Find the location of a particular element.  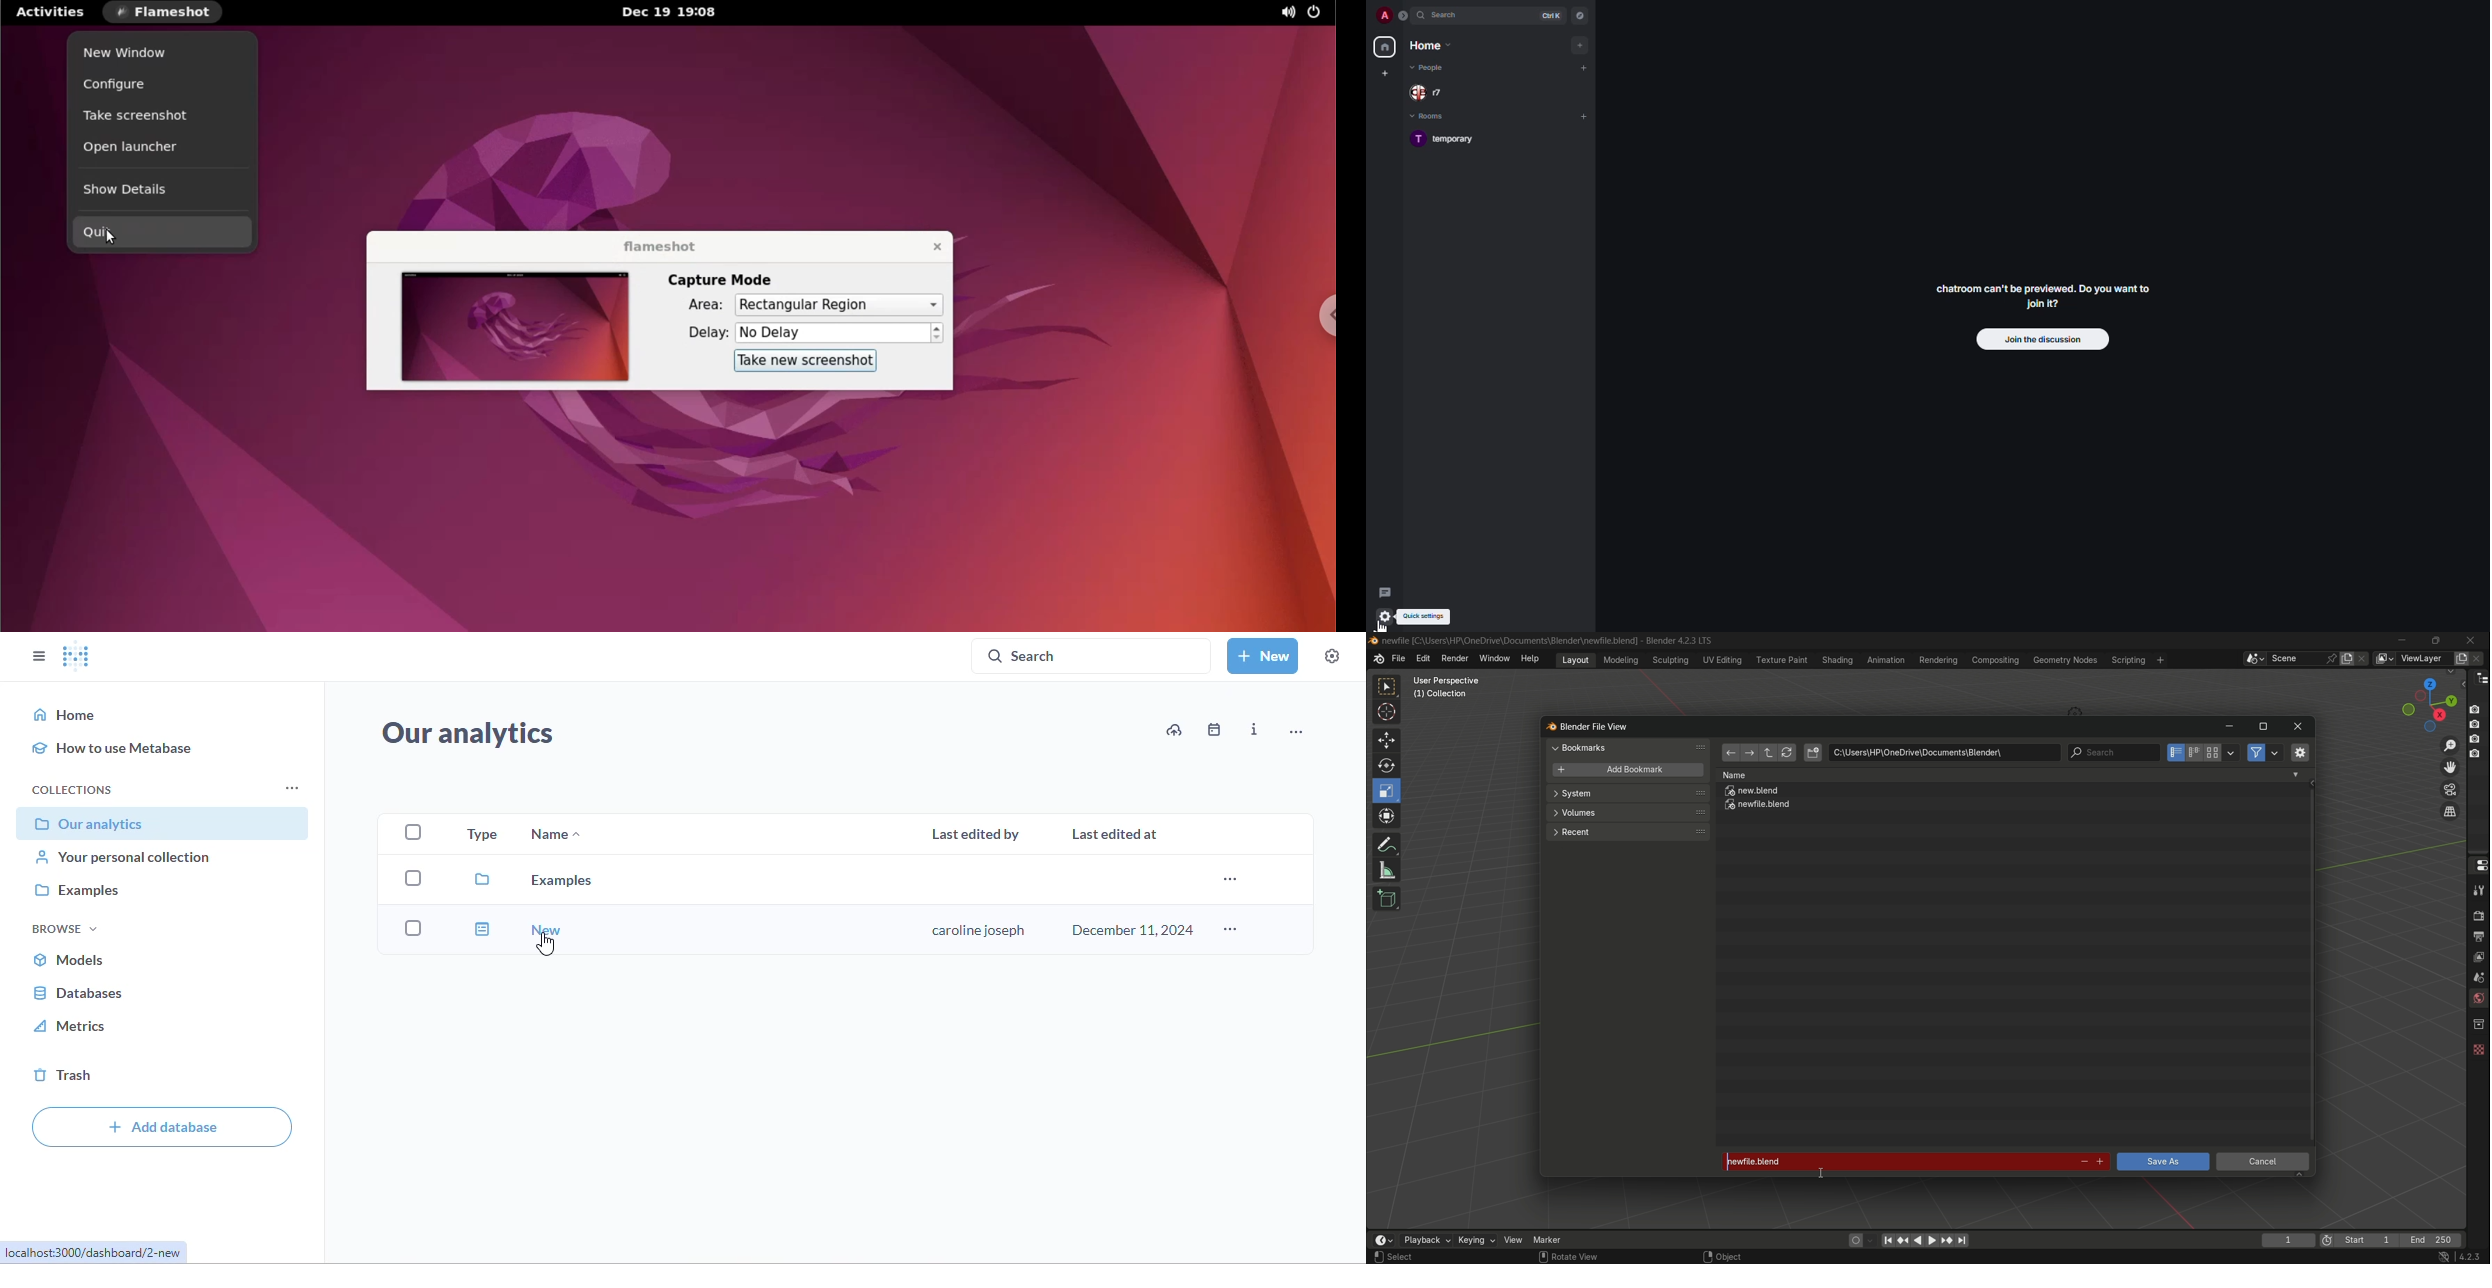

layout menu is located at coordinates (1575, 659).